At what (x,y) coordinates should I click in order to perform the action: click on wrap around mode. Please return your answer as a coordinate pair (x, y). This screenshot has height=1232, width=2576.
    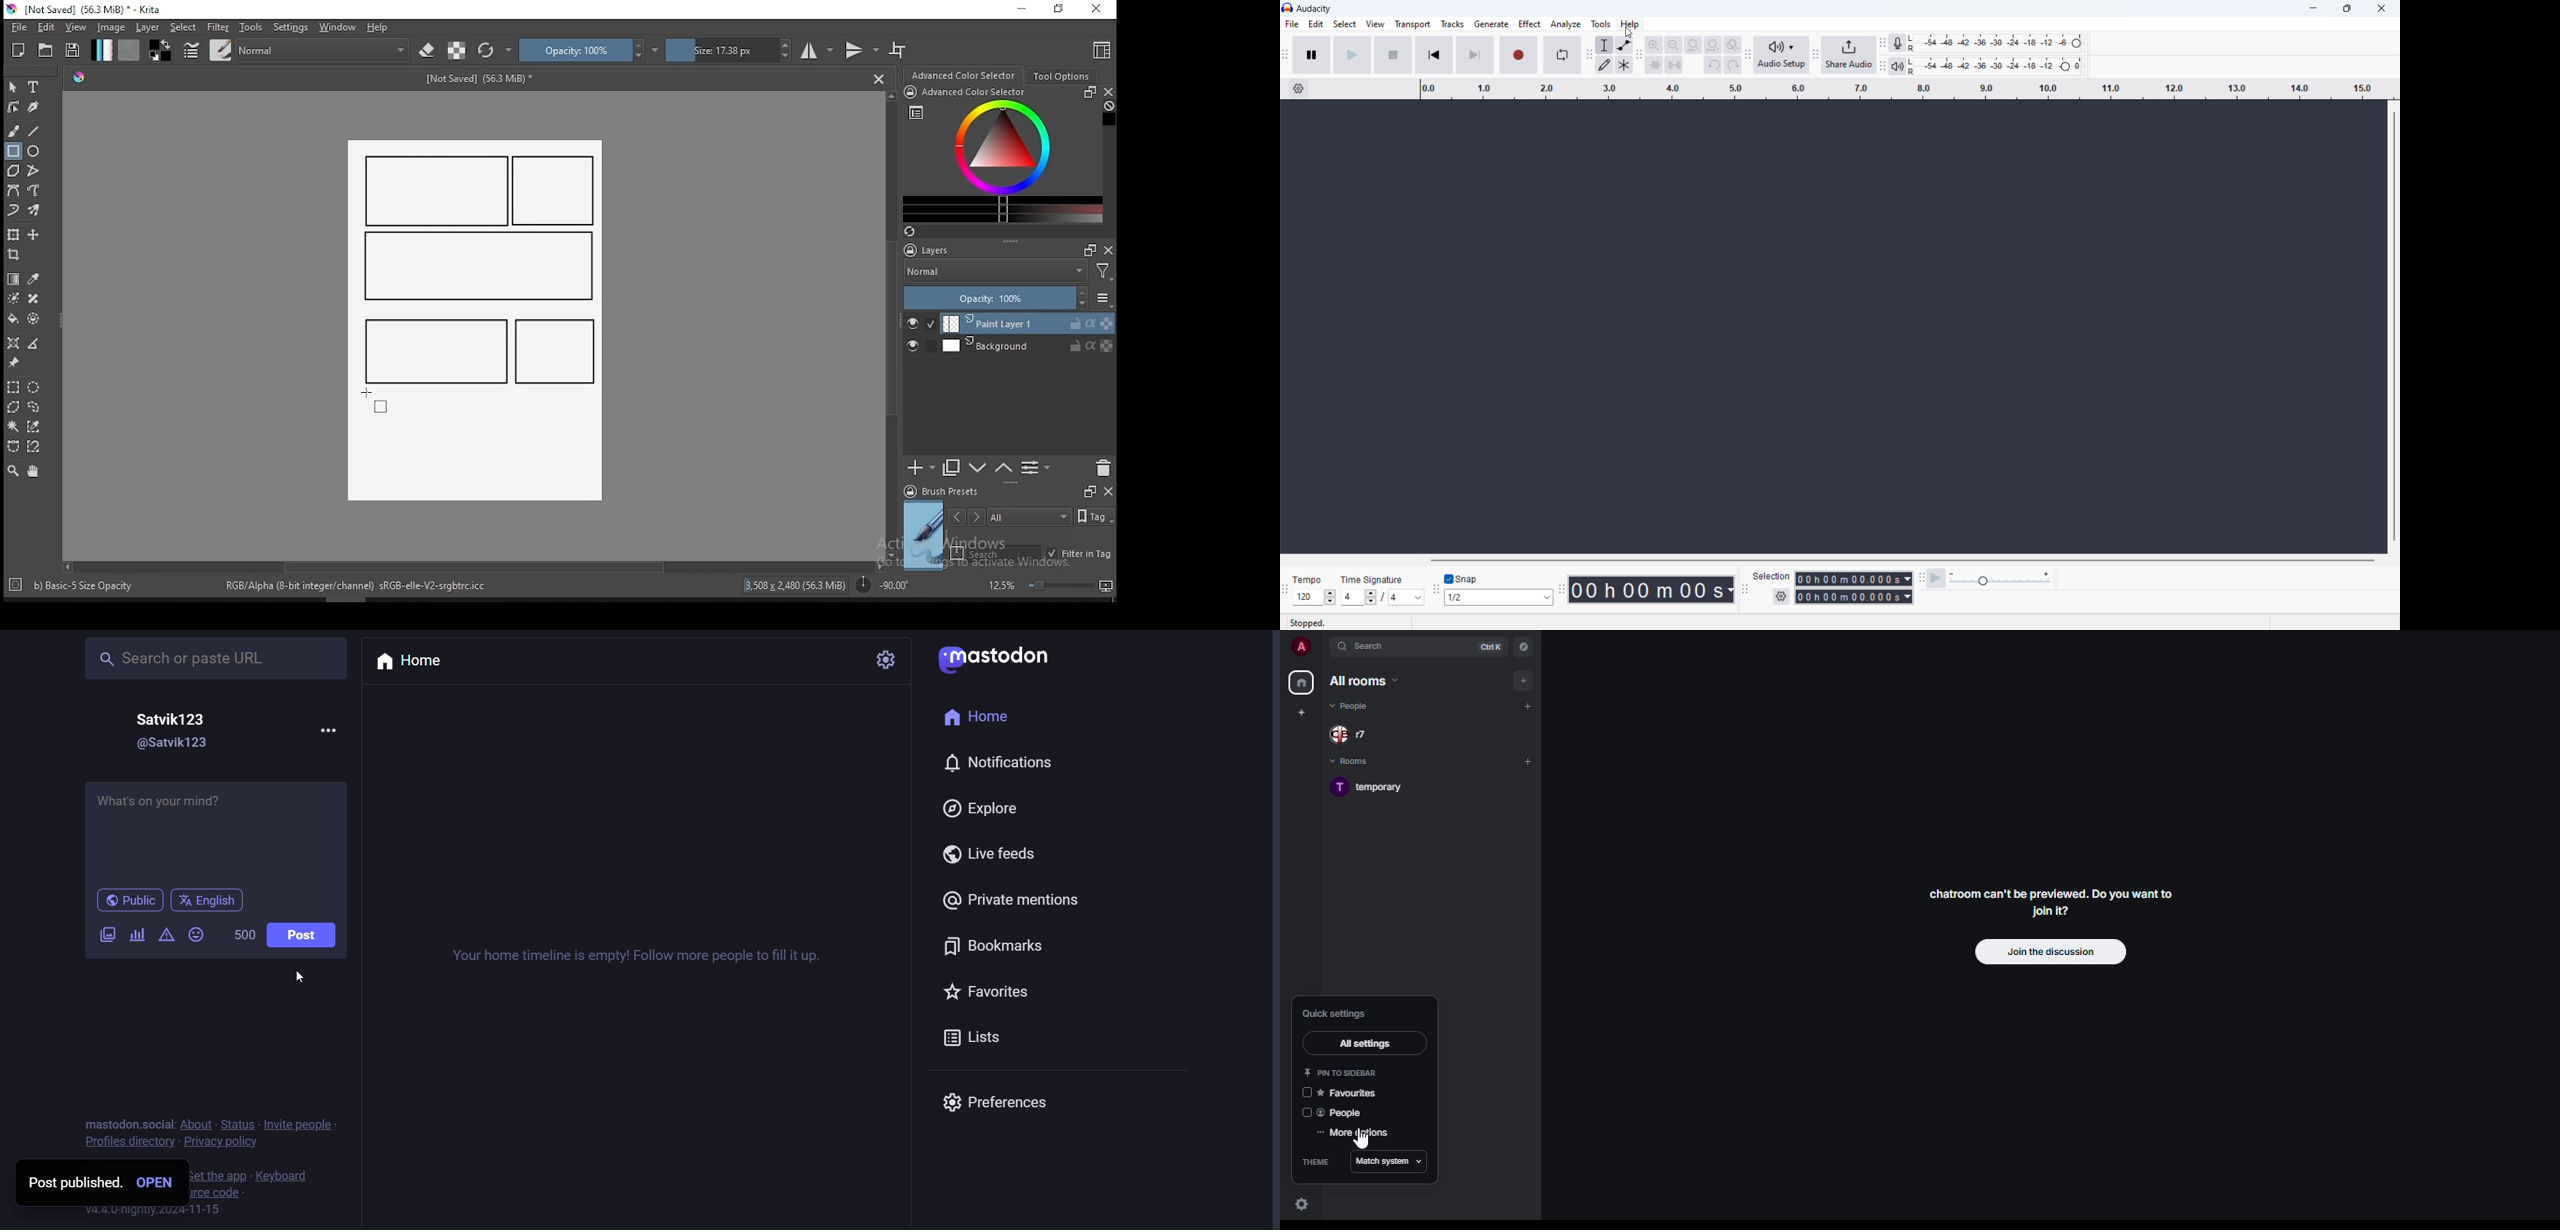
    Looking at the image, I should click on (899, 50).